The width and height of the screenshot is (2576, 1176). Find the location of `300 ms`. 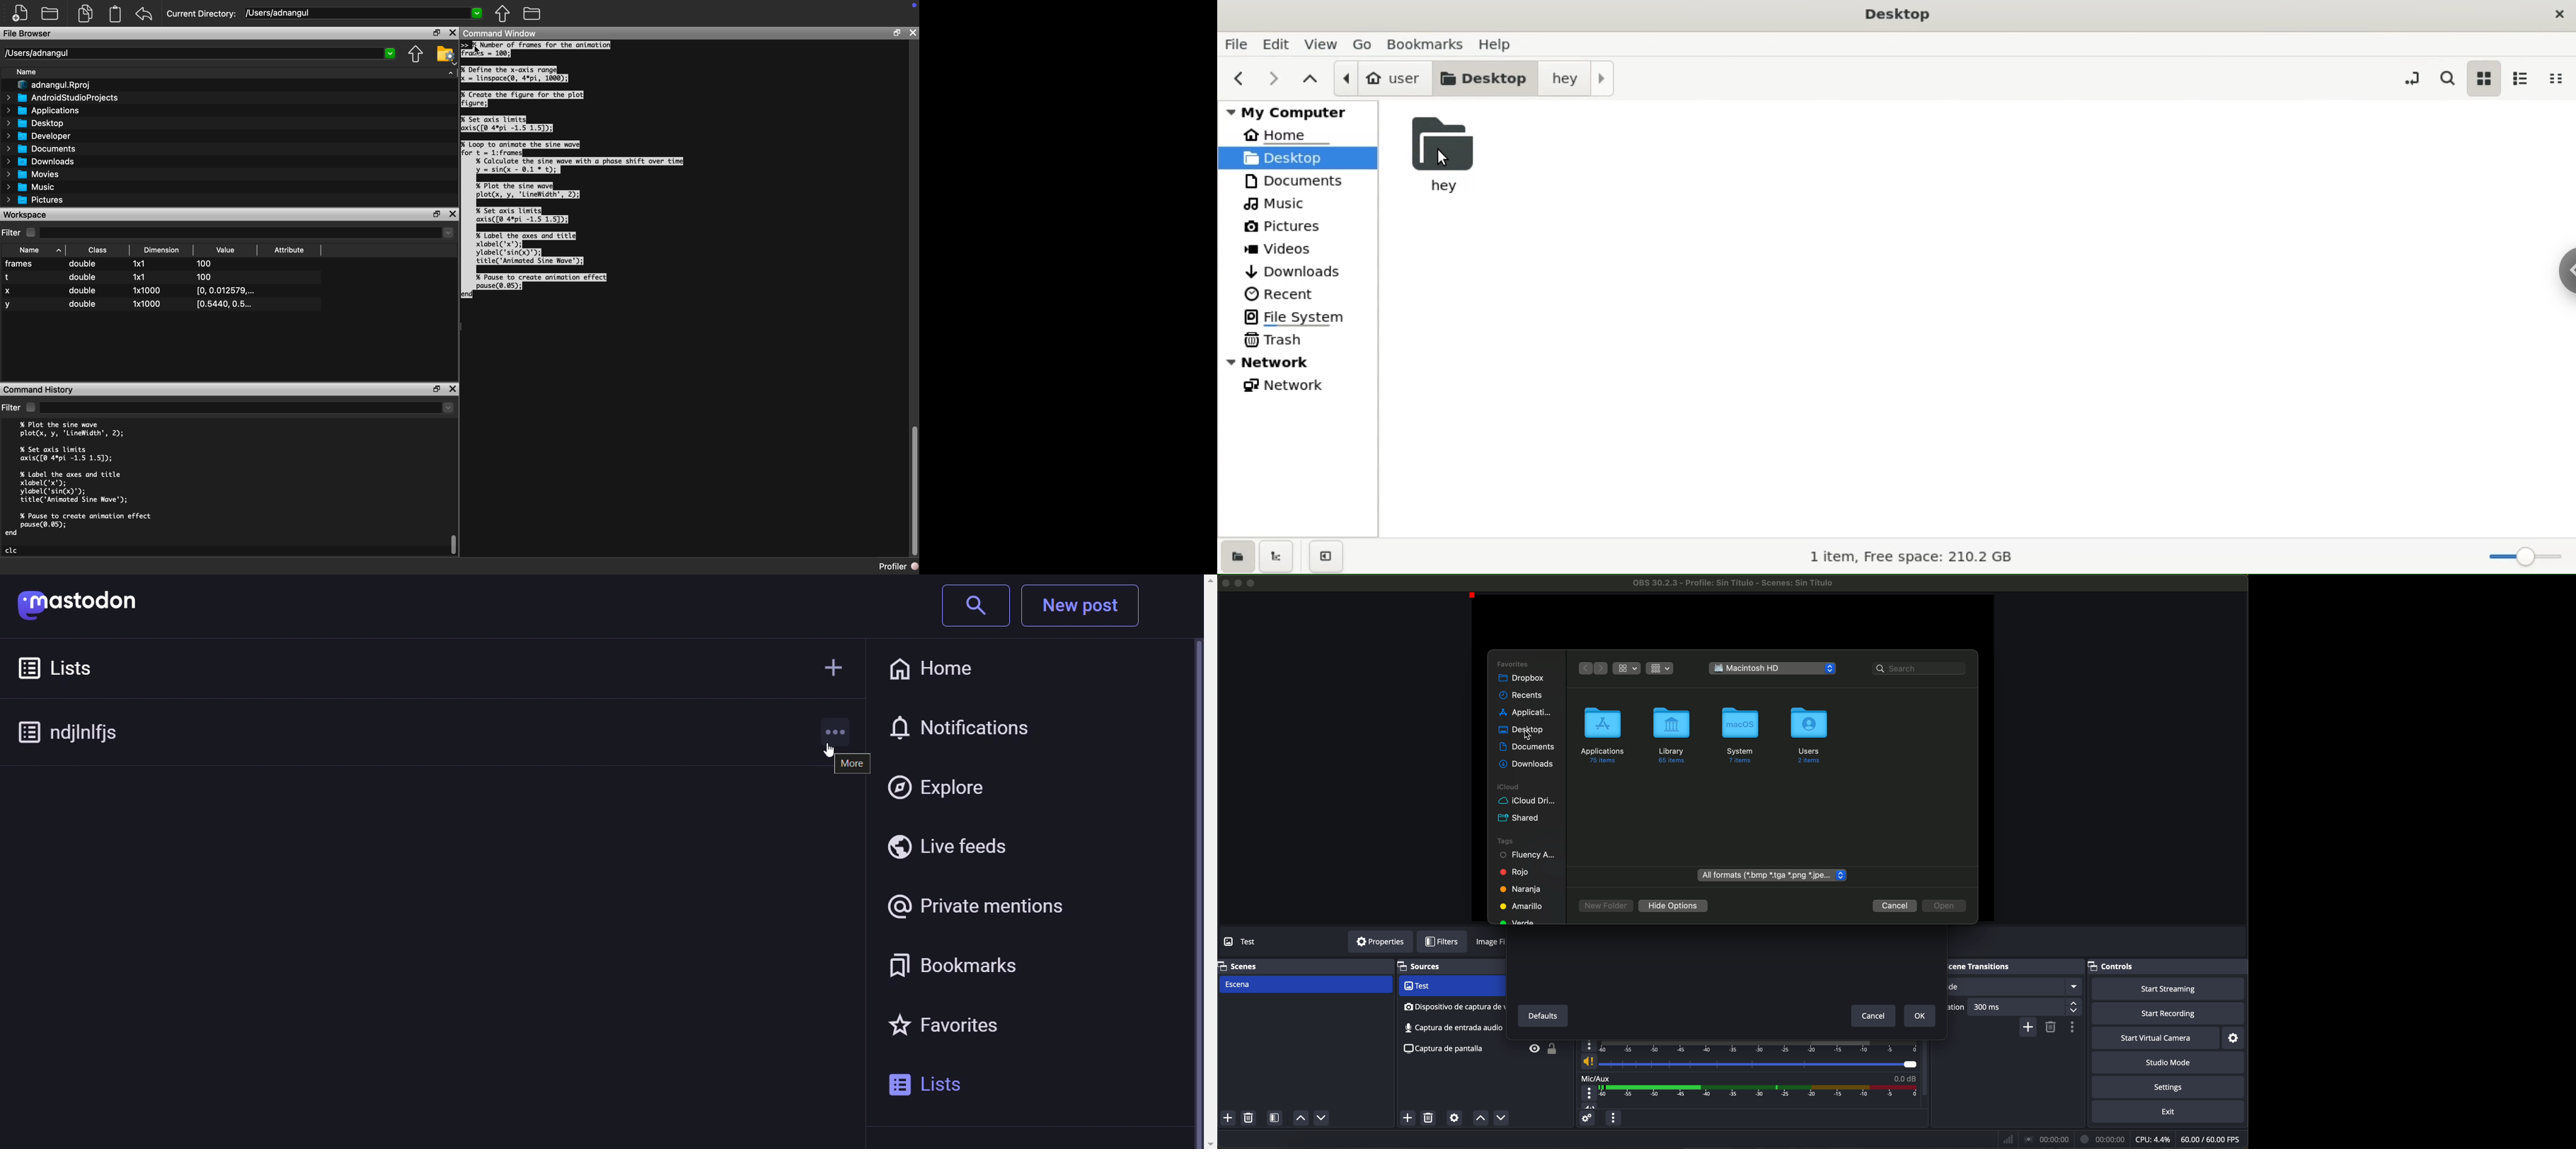

300 ms is located at coordinates (2025, 1007).